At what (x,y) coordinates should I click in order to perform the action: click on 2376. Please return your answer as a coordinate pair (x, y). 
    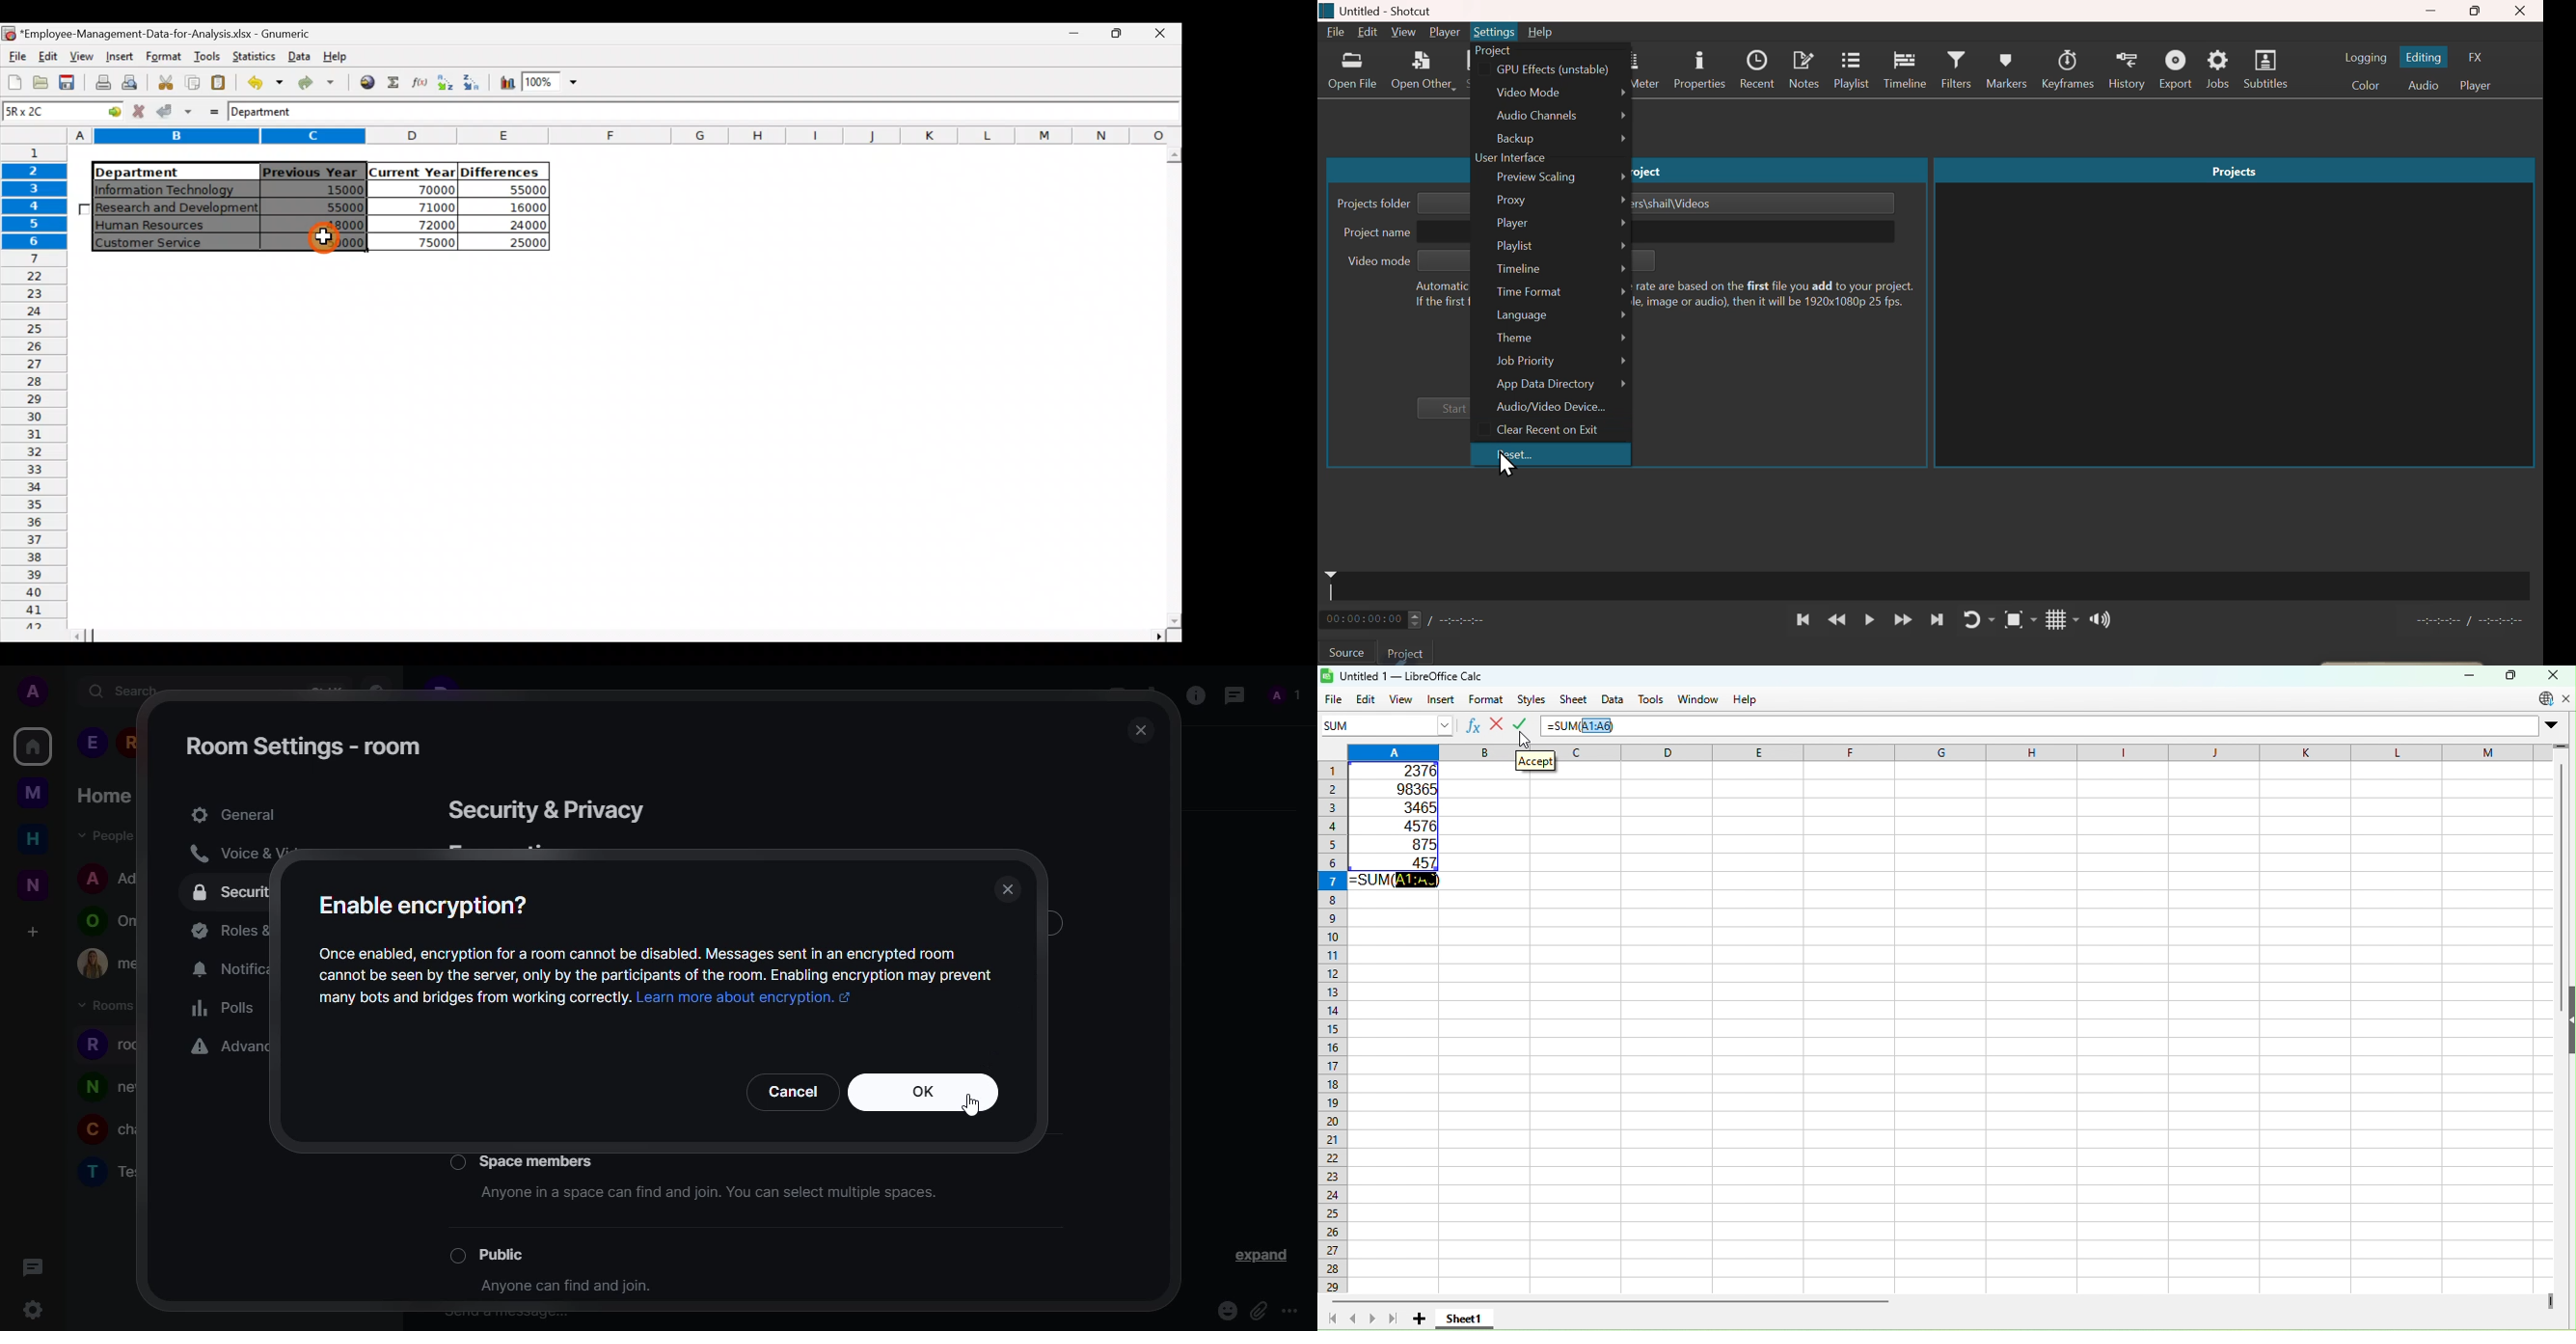
    Looking at the image, I should click on (1408, 772).